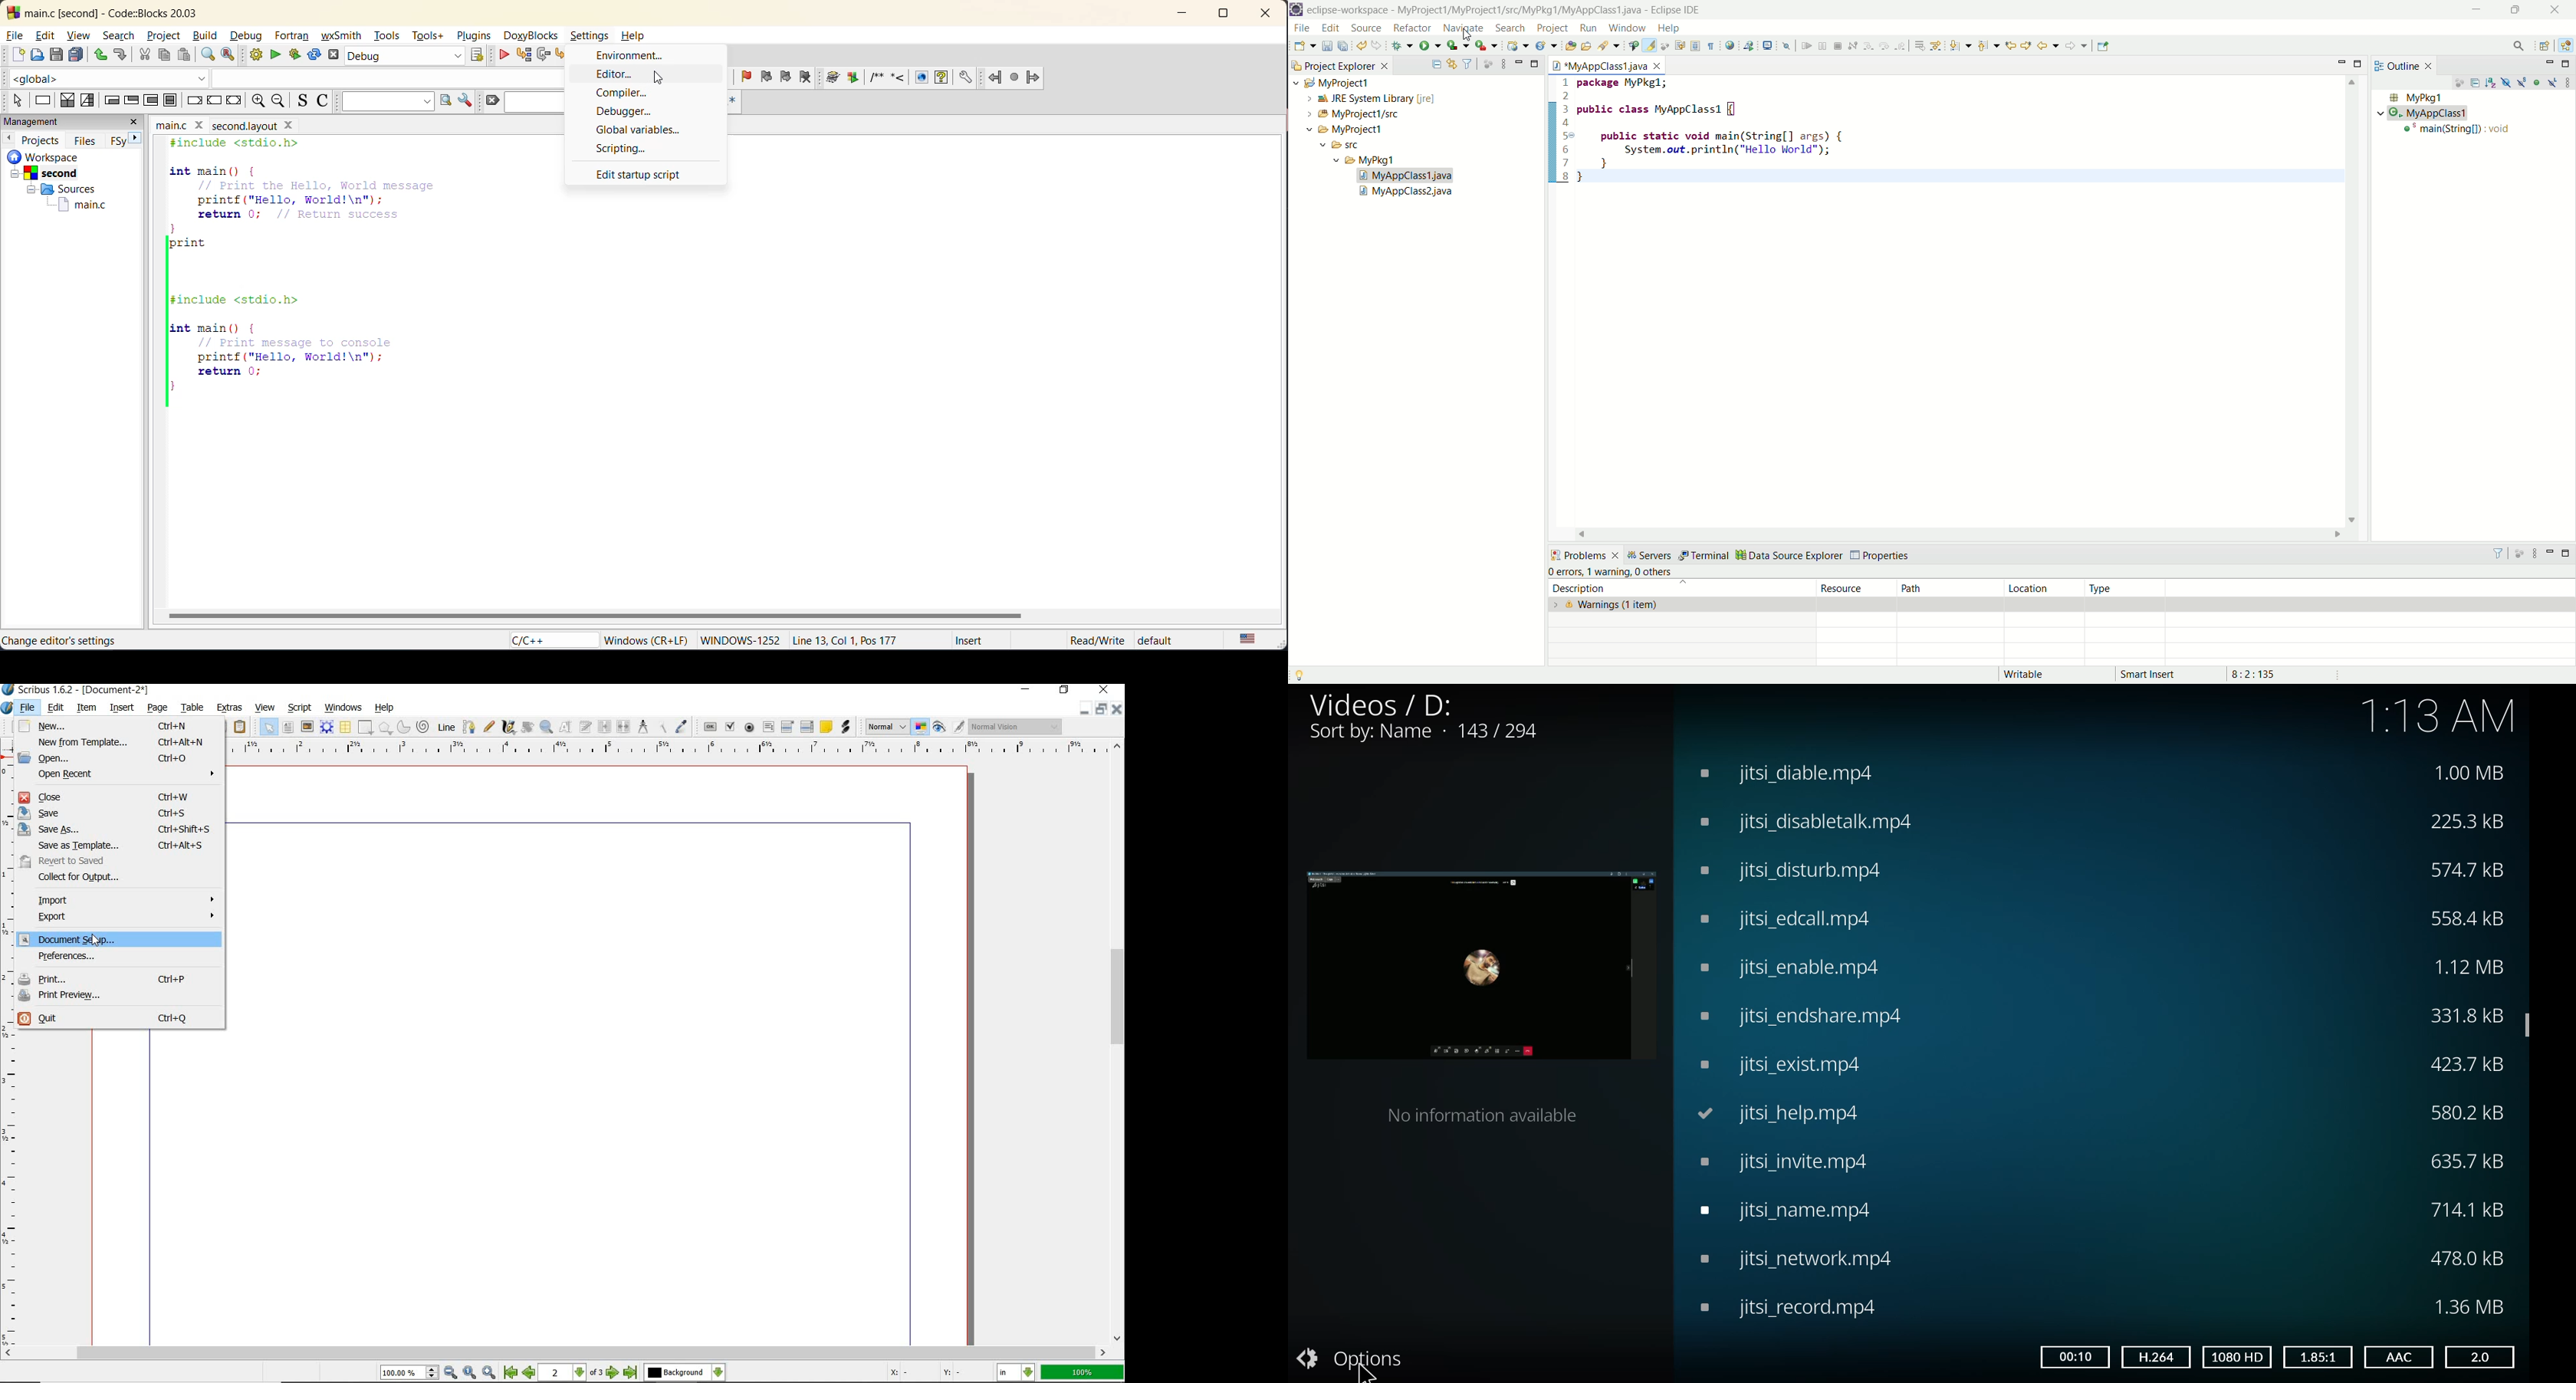 Image resolution: width=2576 pixels, height=1400 pixels. Describe the element at coordinates (1805, 47) in the screenshot. I see `resume` at that location.